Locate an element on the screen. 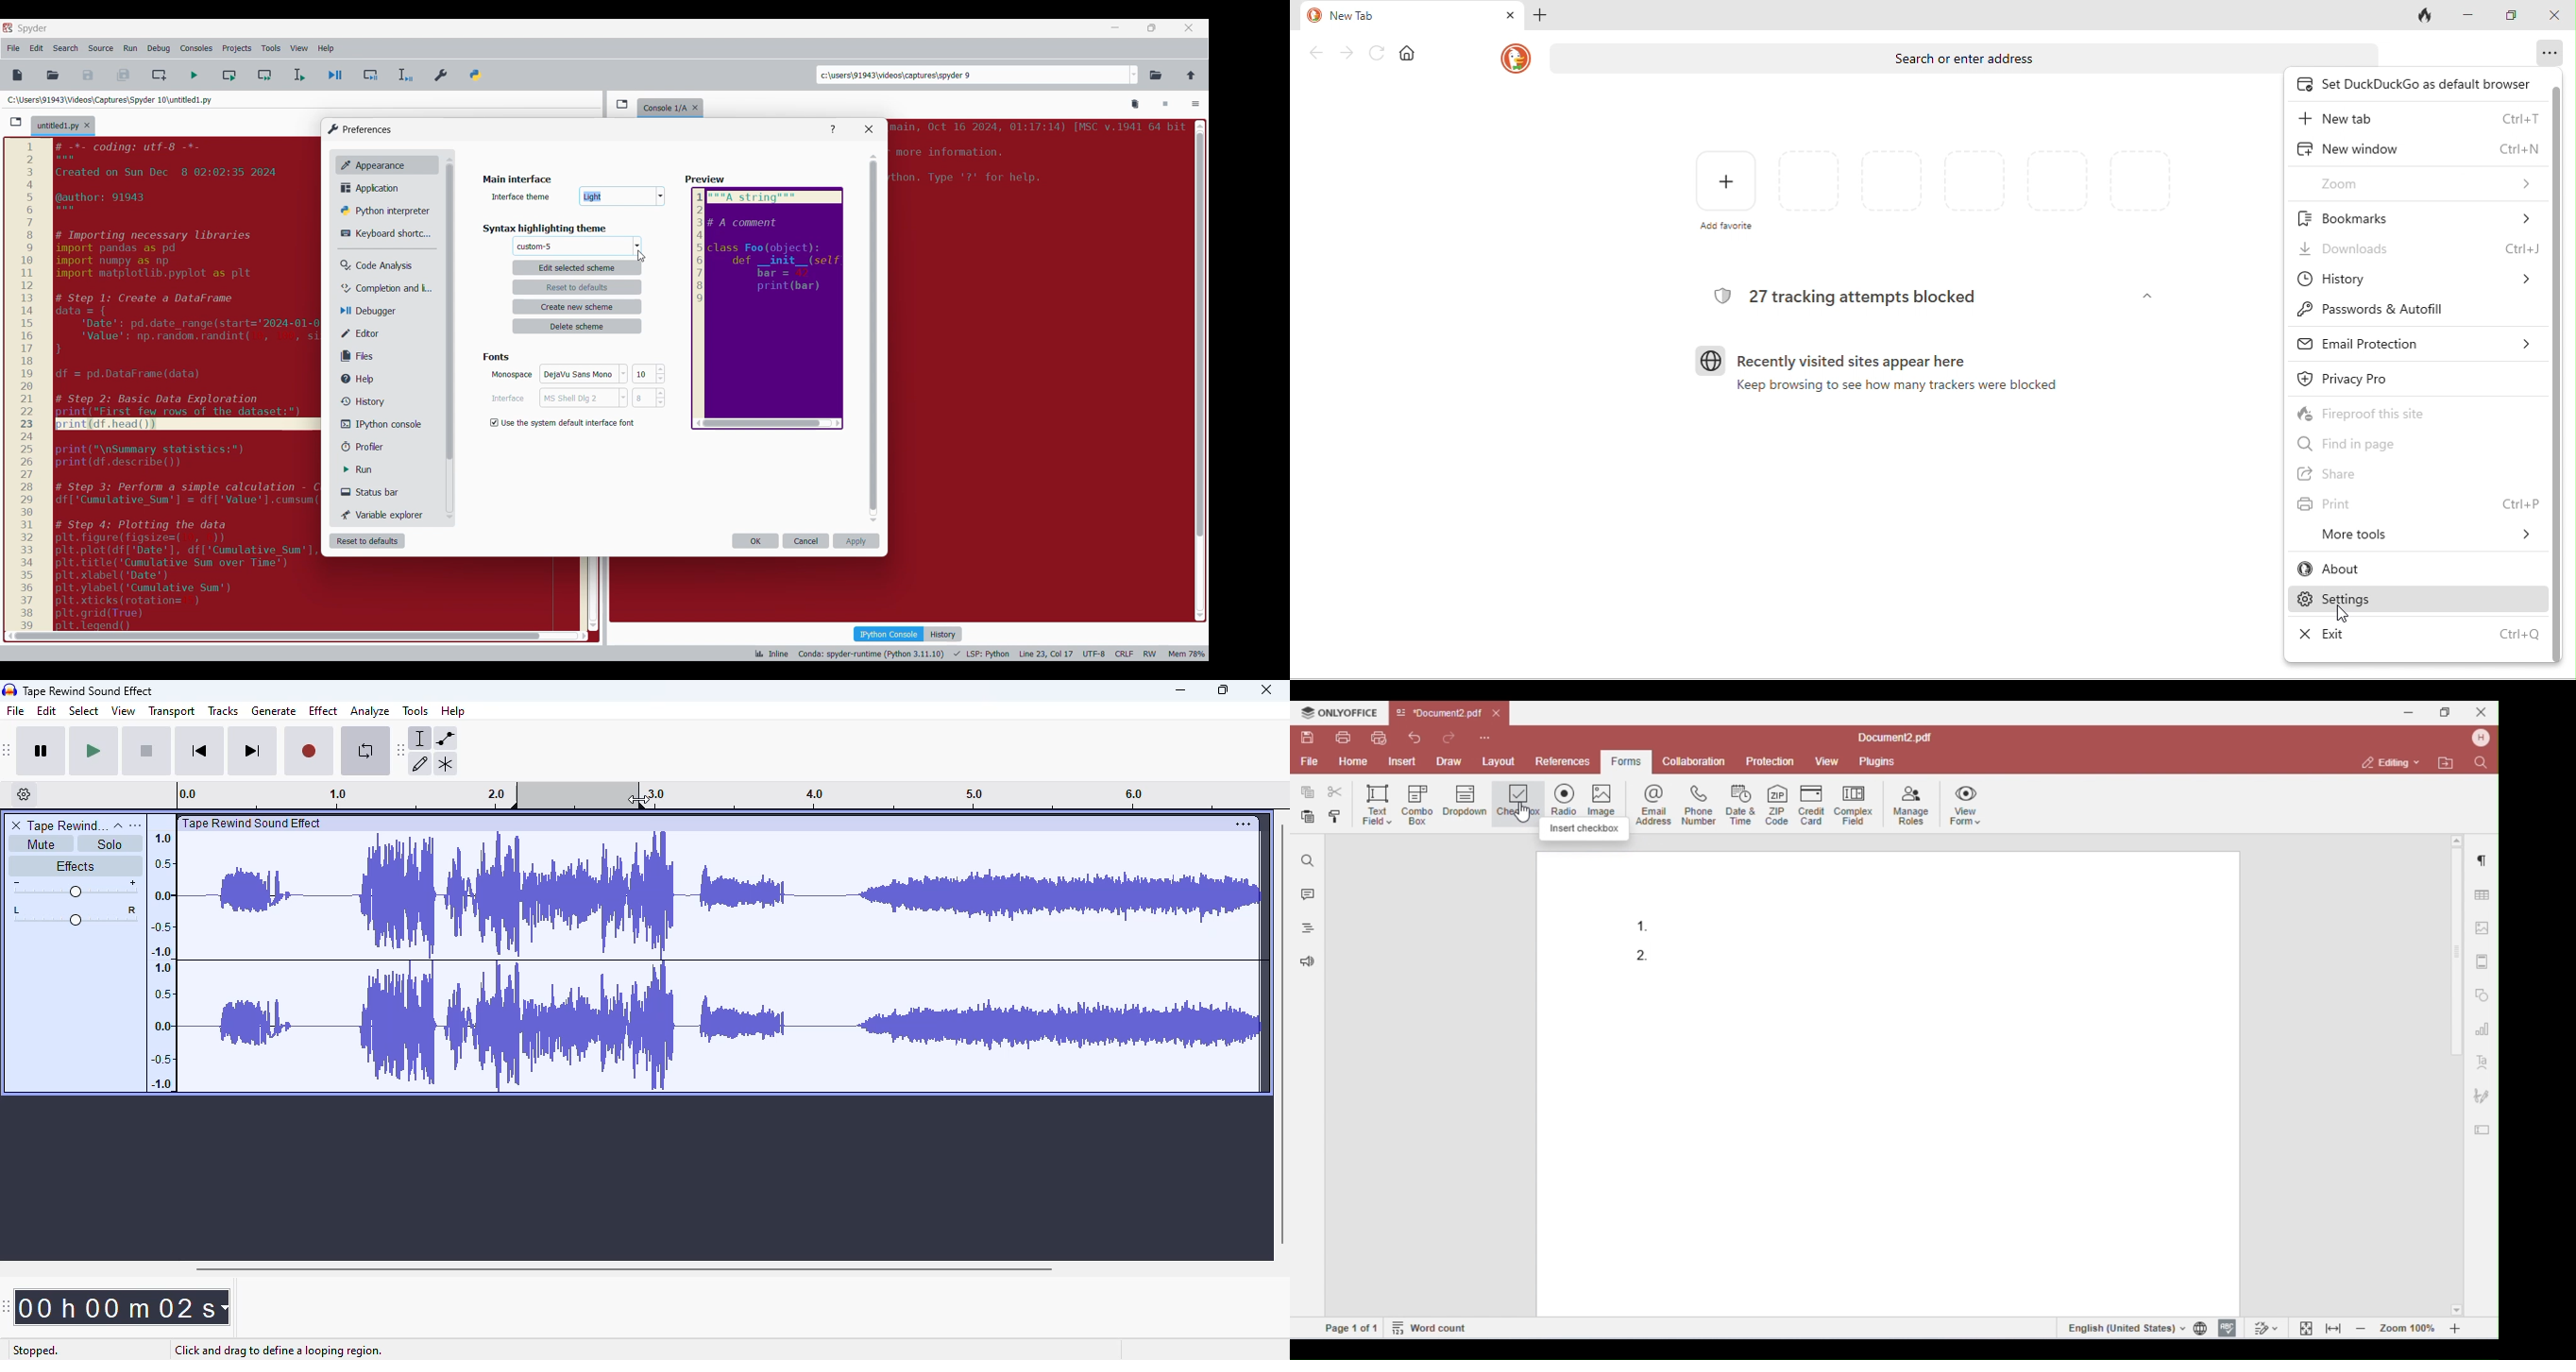  Save file is located at coordinates (89, 75).